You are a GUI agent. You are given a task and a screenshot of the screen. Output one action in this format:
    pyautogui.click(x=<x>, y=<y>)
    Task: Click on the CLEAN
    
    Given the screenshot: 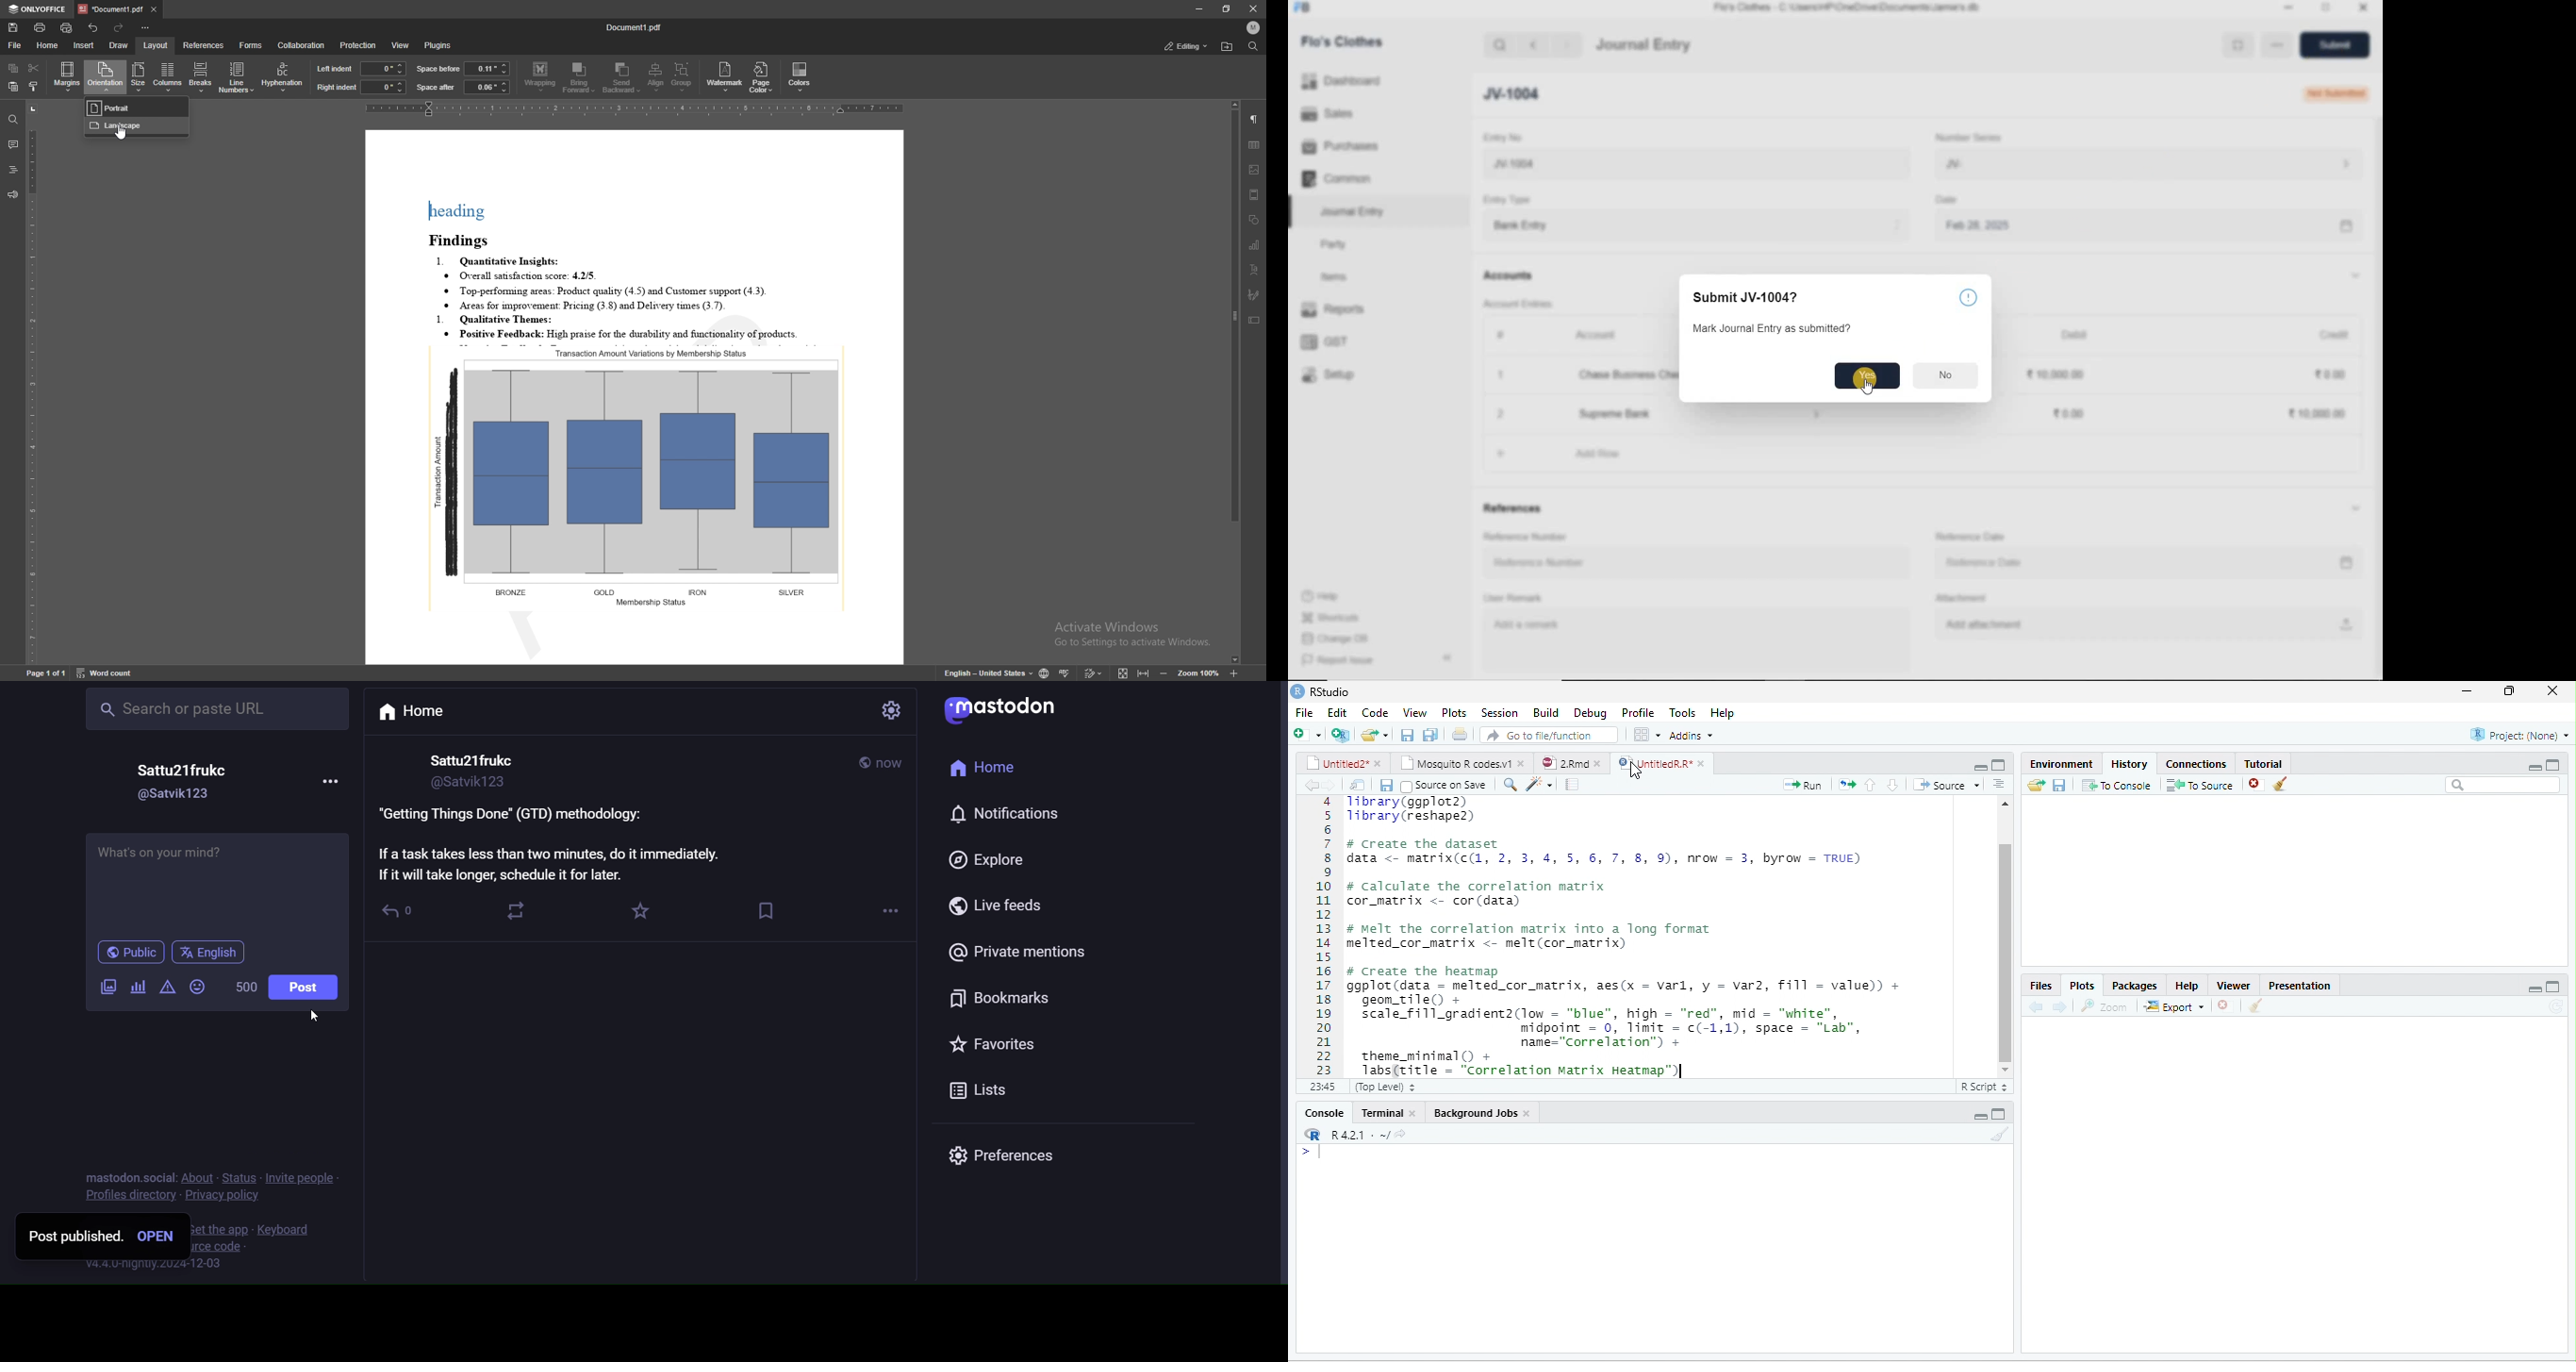 What is the action you would take?
    pyautogui.click(x=2257, y=1007)
    